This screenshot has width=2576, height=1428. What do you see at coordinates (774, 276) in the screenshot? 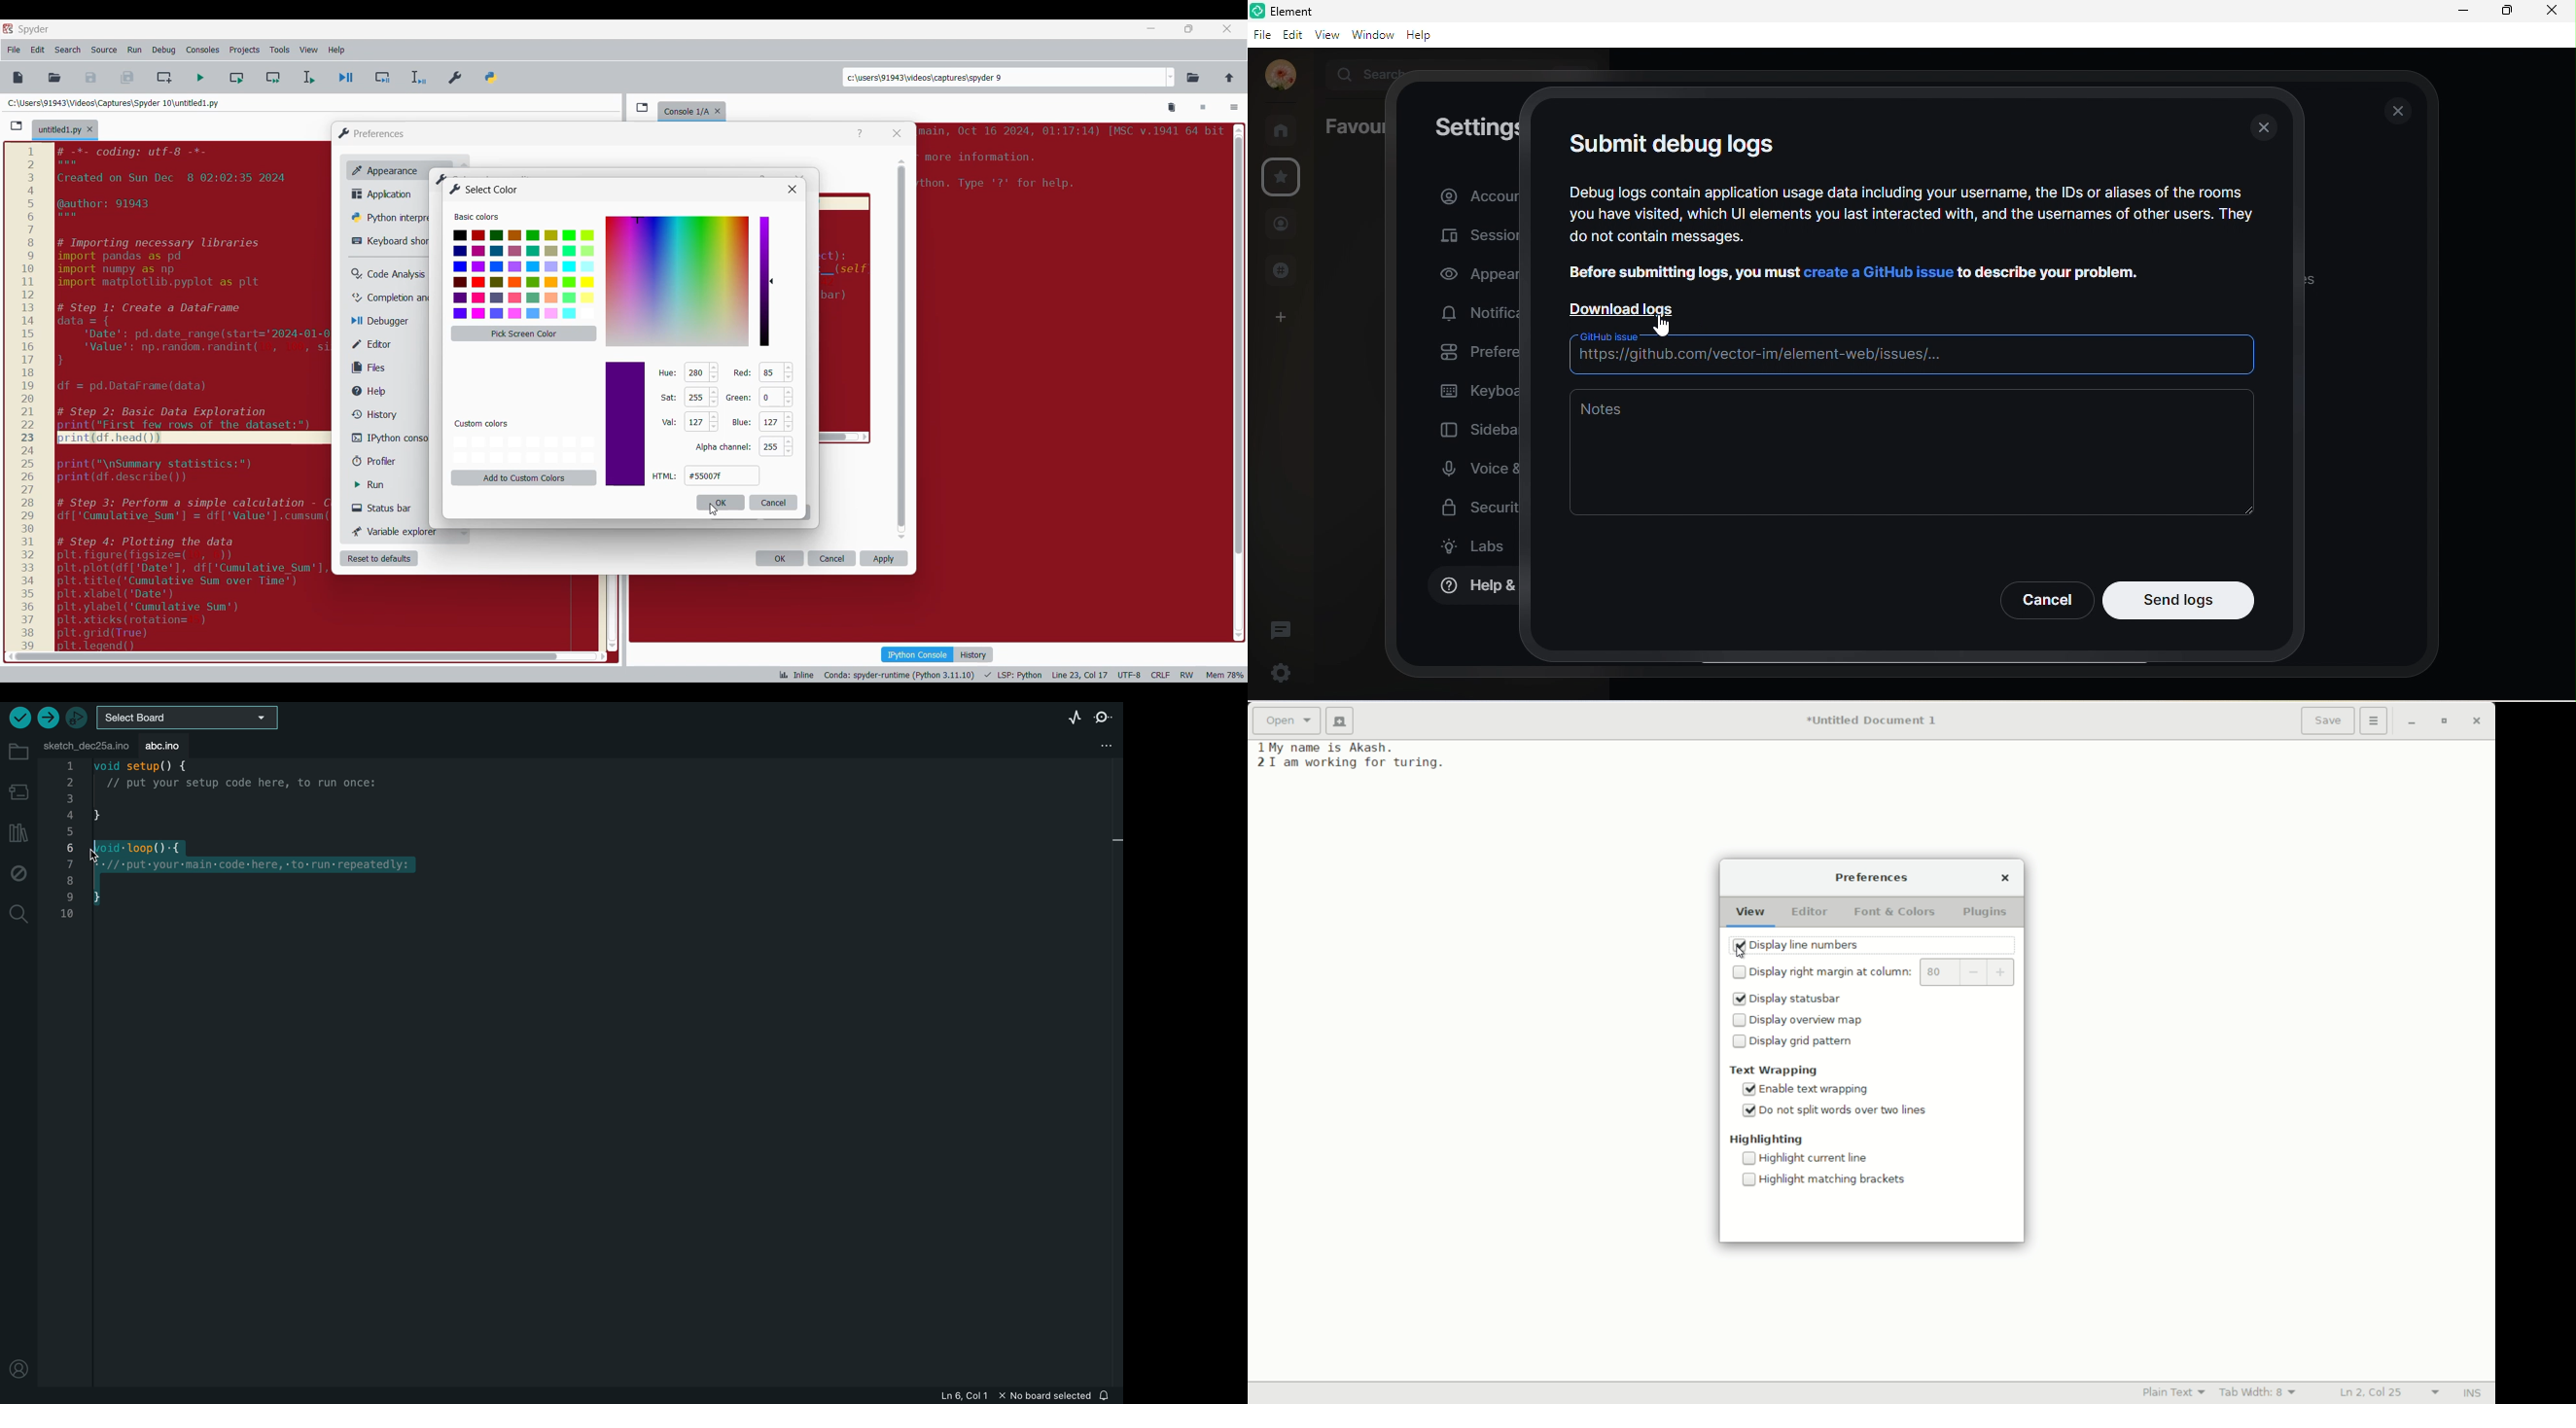
I see `Indiacte color position in color scale` at bounding box center [774, 276].